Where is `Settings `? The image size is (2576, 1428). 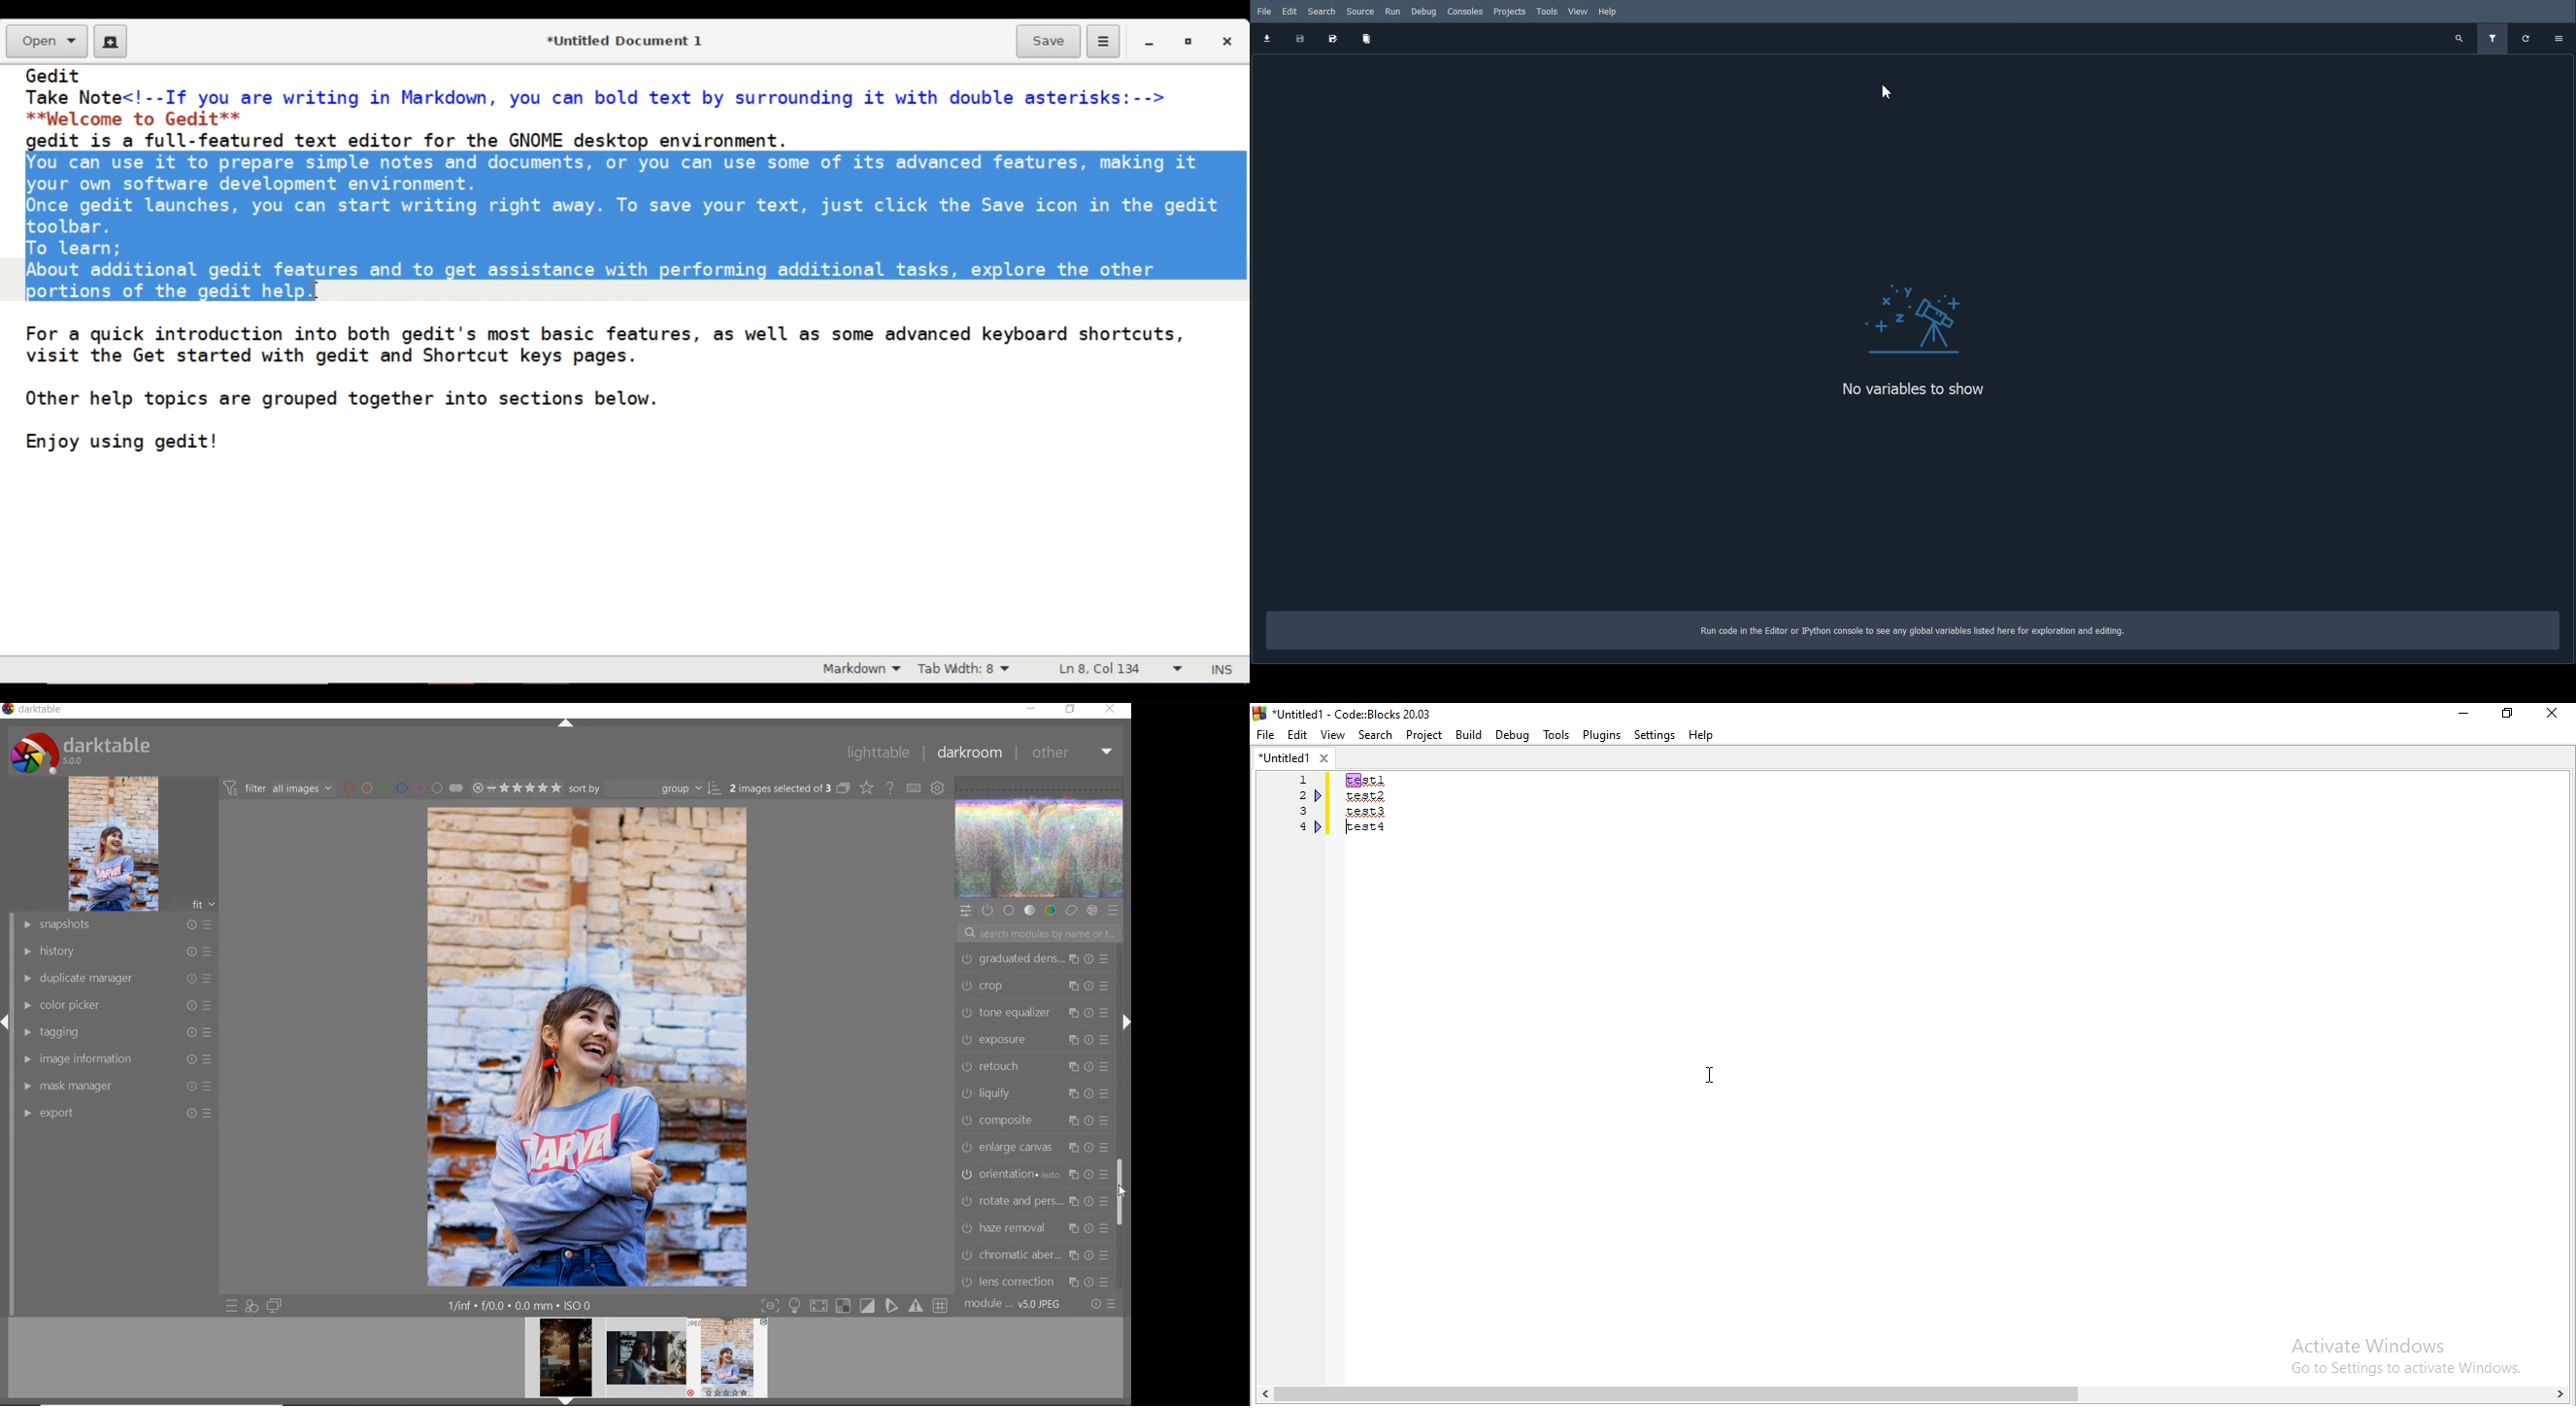 Settings  is located at coordinates (1656, 735).